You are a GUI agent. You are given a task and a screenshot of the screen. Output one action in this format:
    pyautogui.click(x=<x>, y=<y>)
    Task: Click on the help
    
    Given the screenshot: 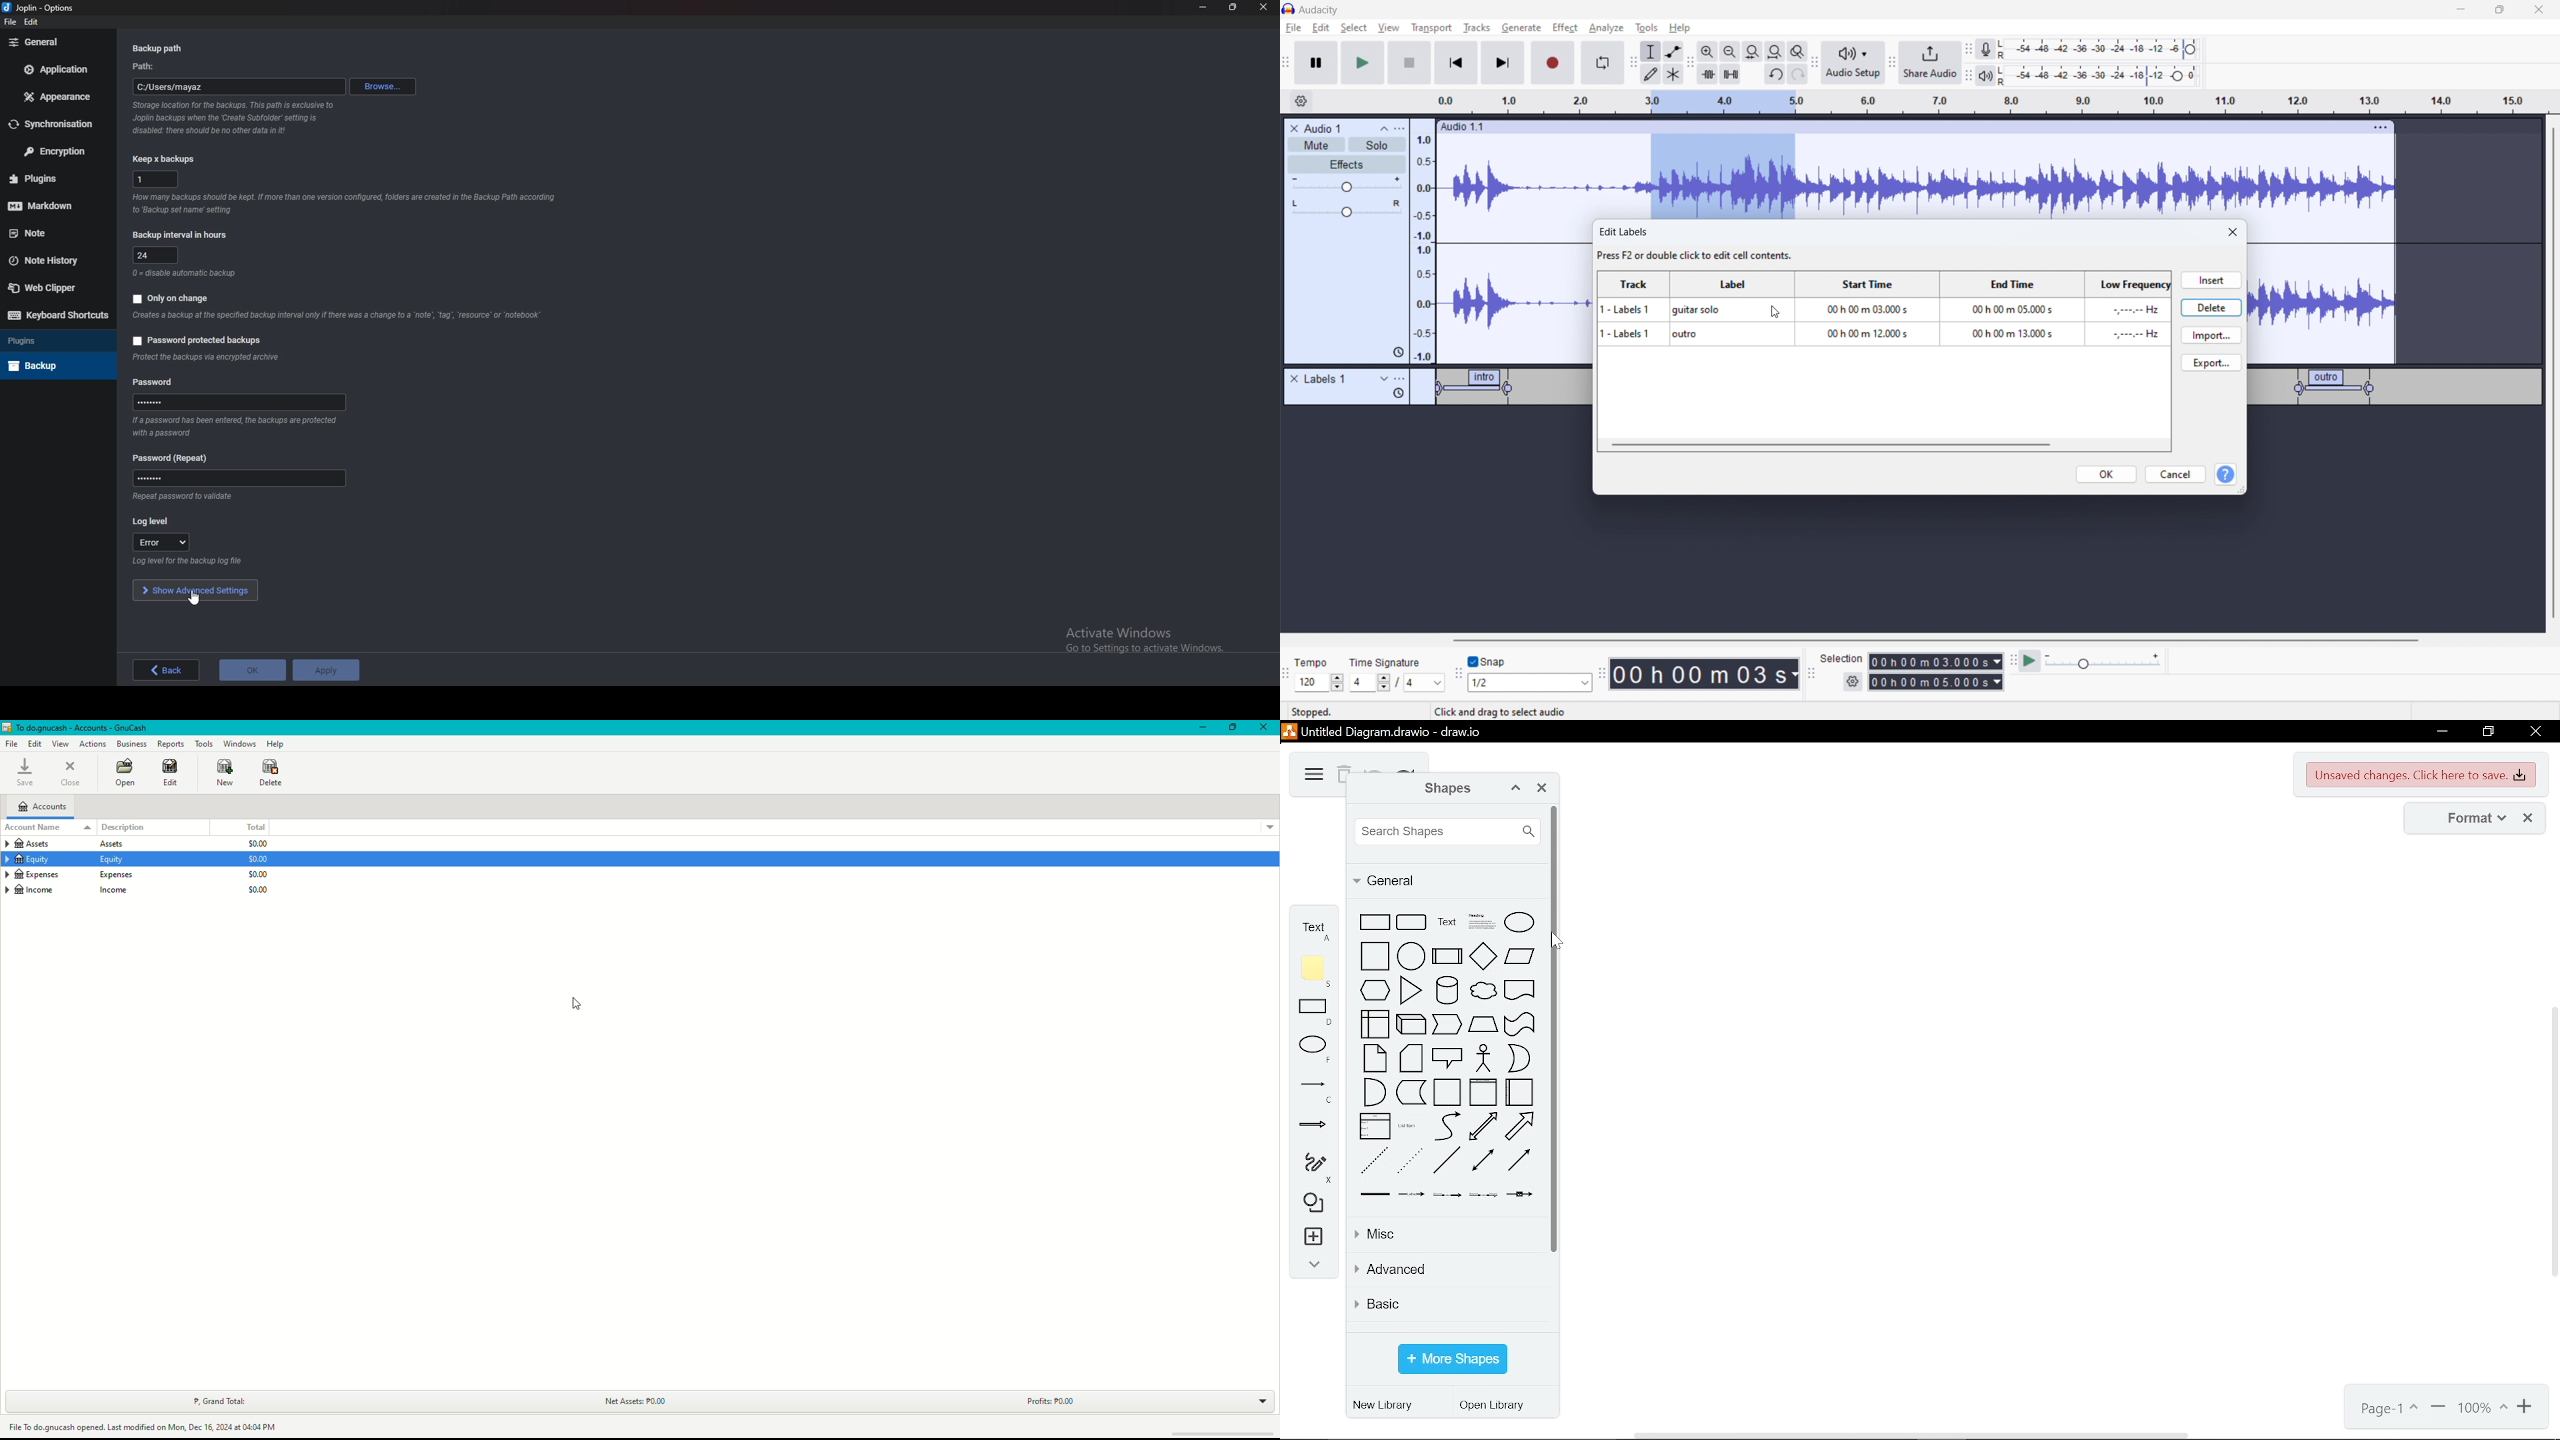 What is the action you would take?
    pyautogui.click(x=1681, y=28)
    